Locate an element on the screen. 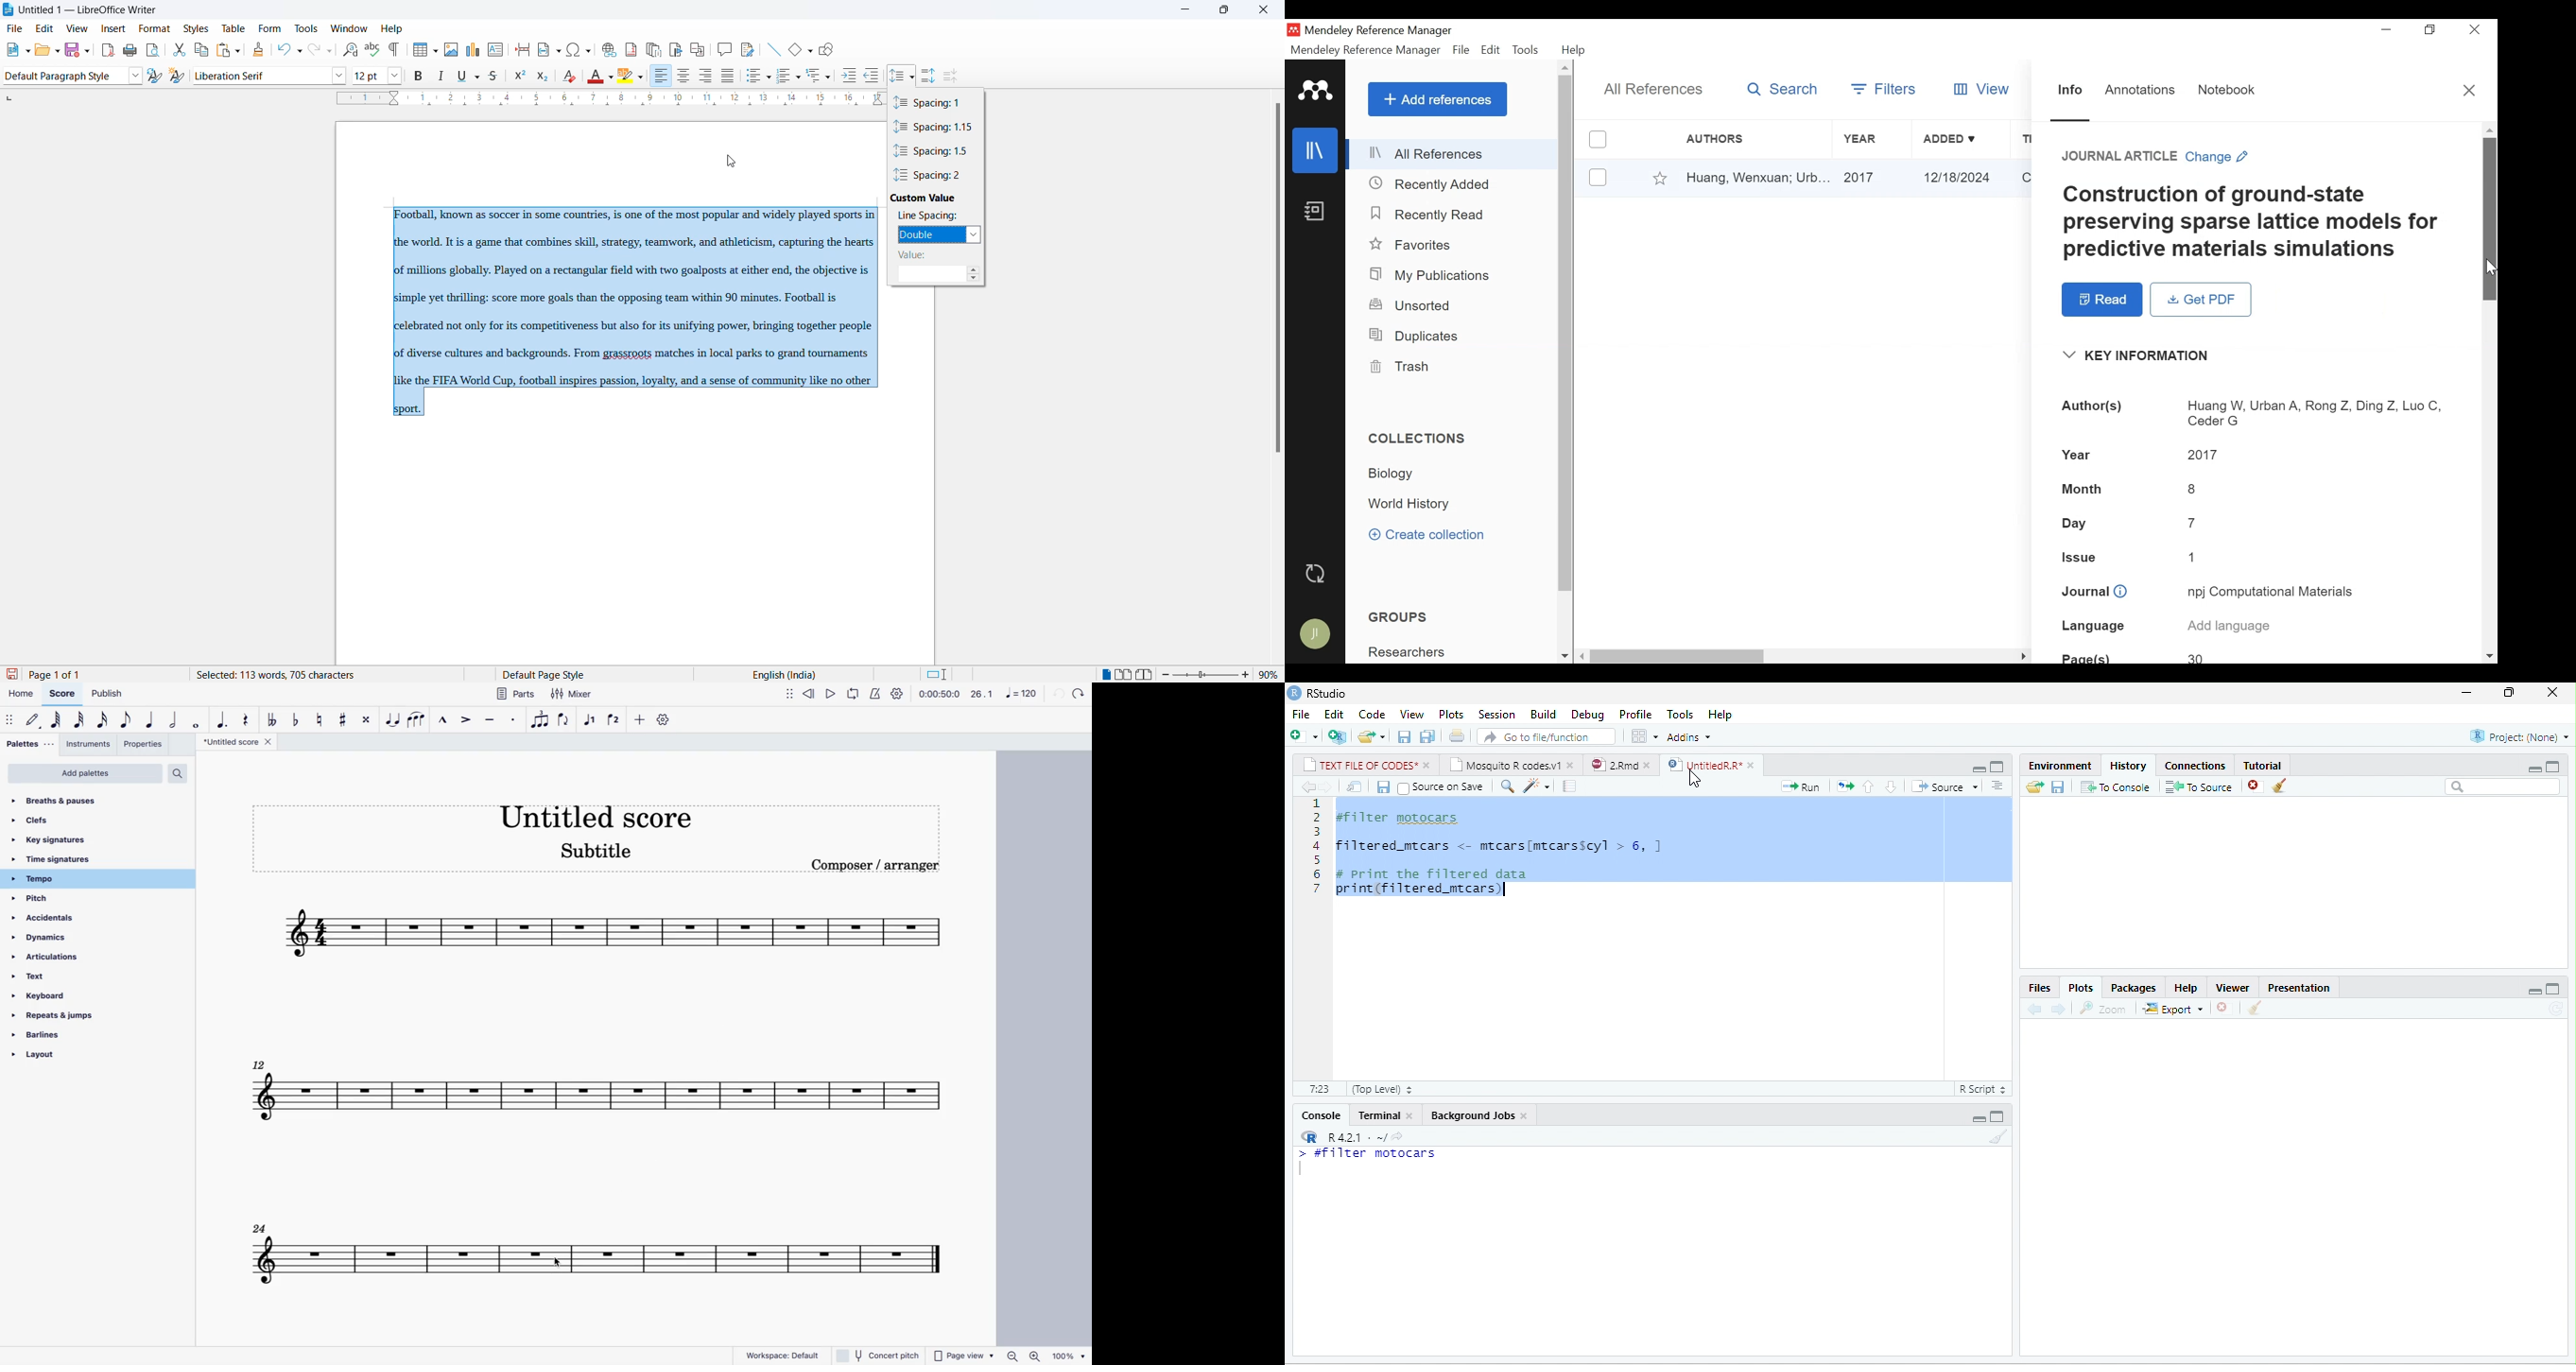 The height and width of the screenshot is (1372, 2576). undo is located at coordinates (290, 50).